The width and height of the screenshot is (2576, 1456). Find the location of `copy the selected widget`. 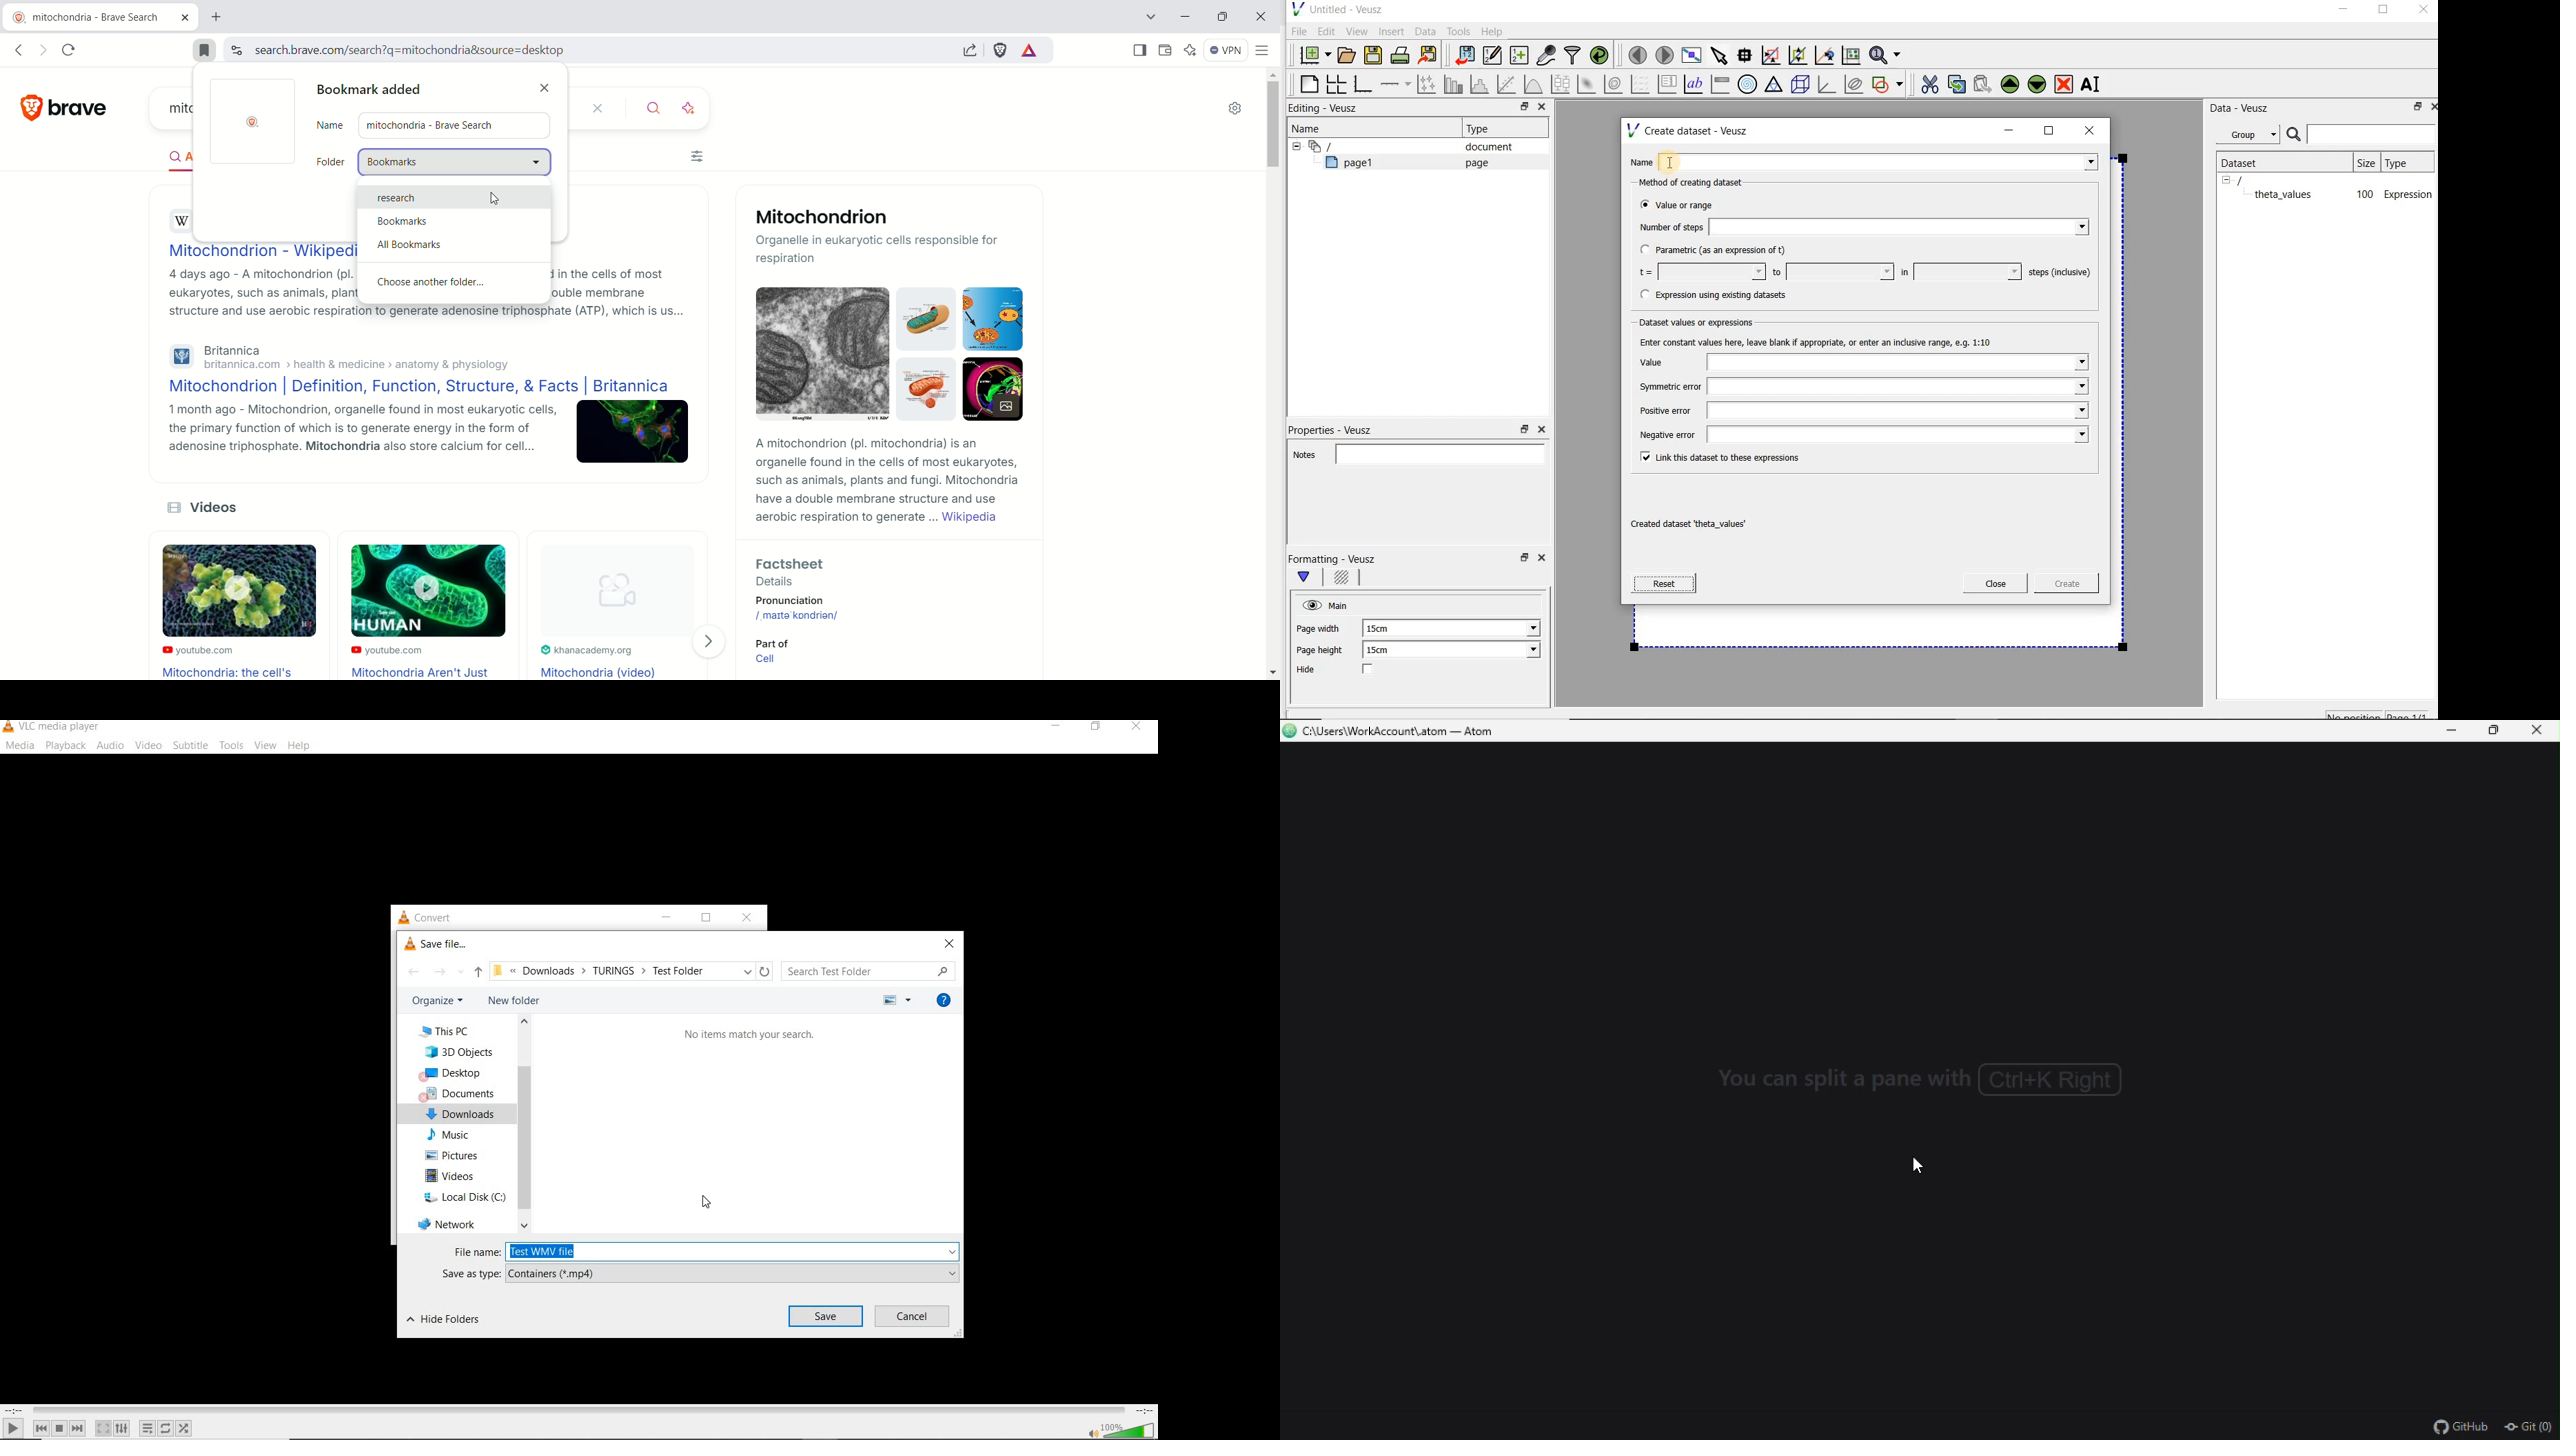

copy the selected widget is located at coordinates (1958, 83).